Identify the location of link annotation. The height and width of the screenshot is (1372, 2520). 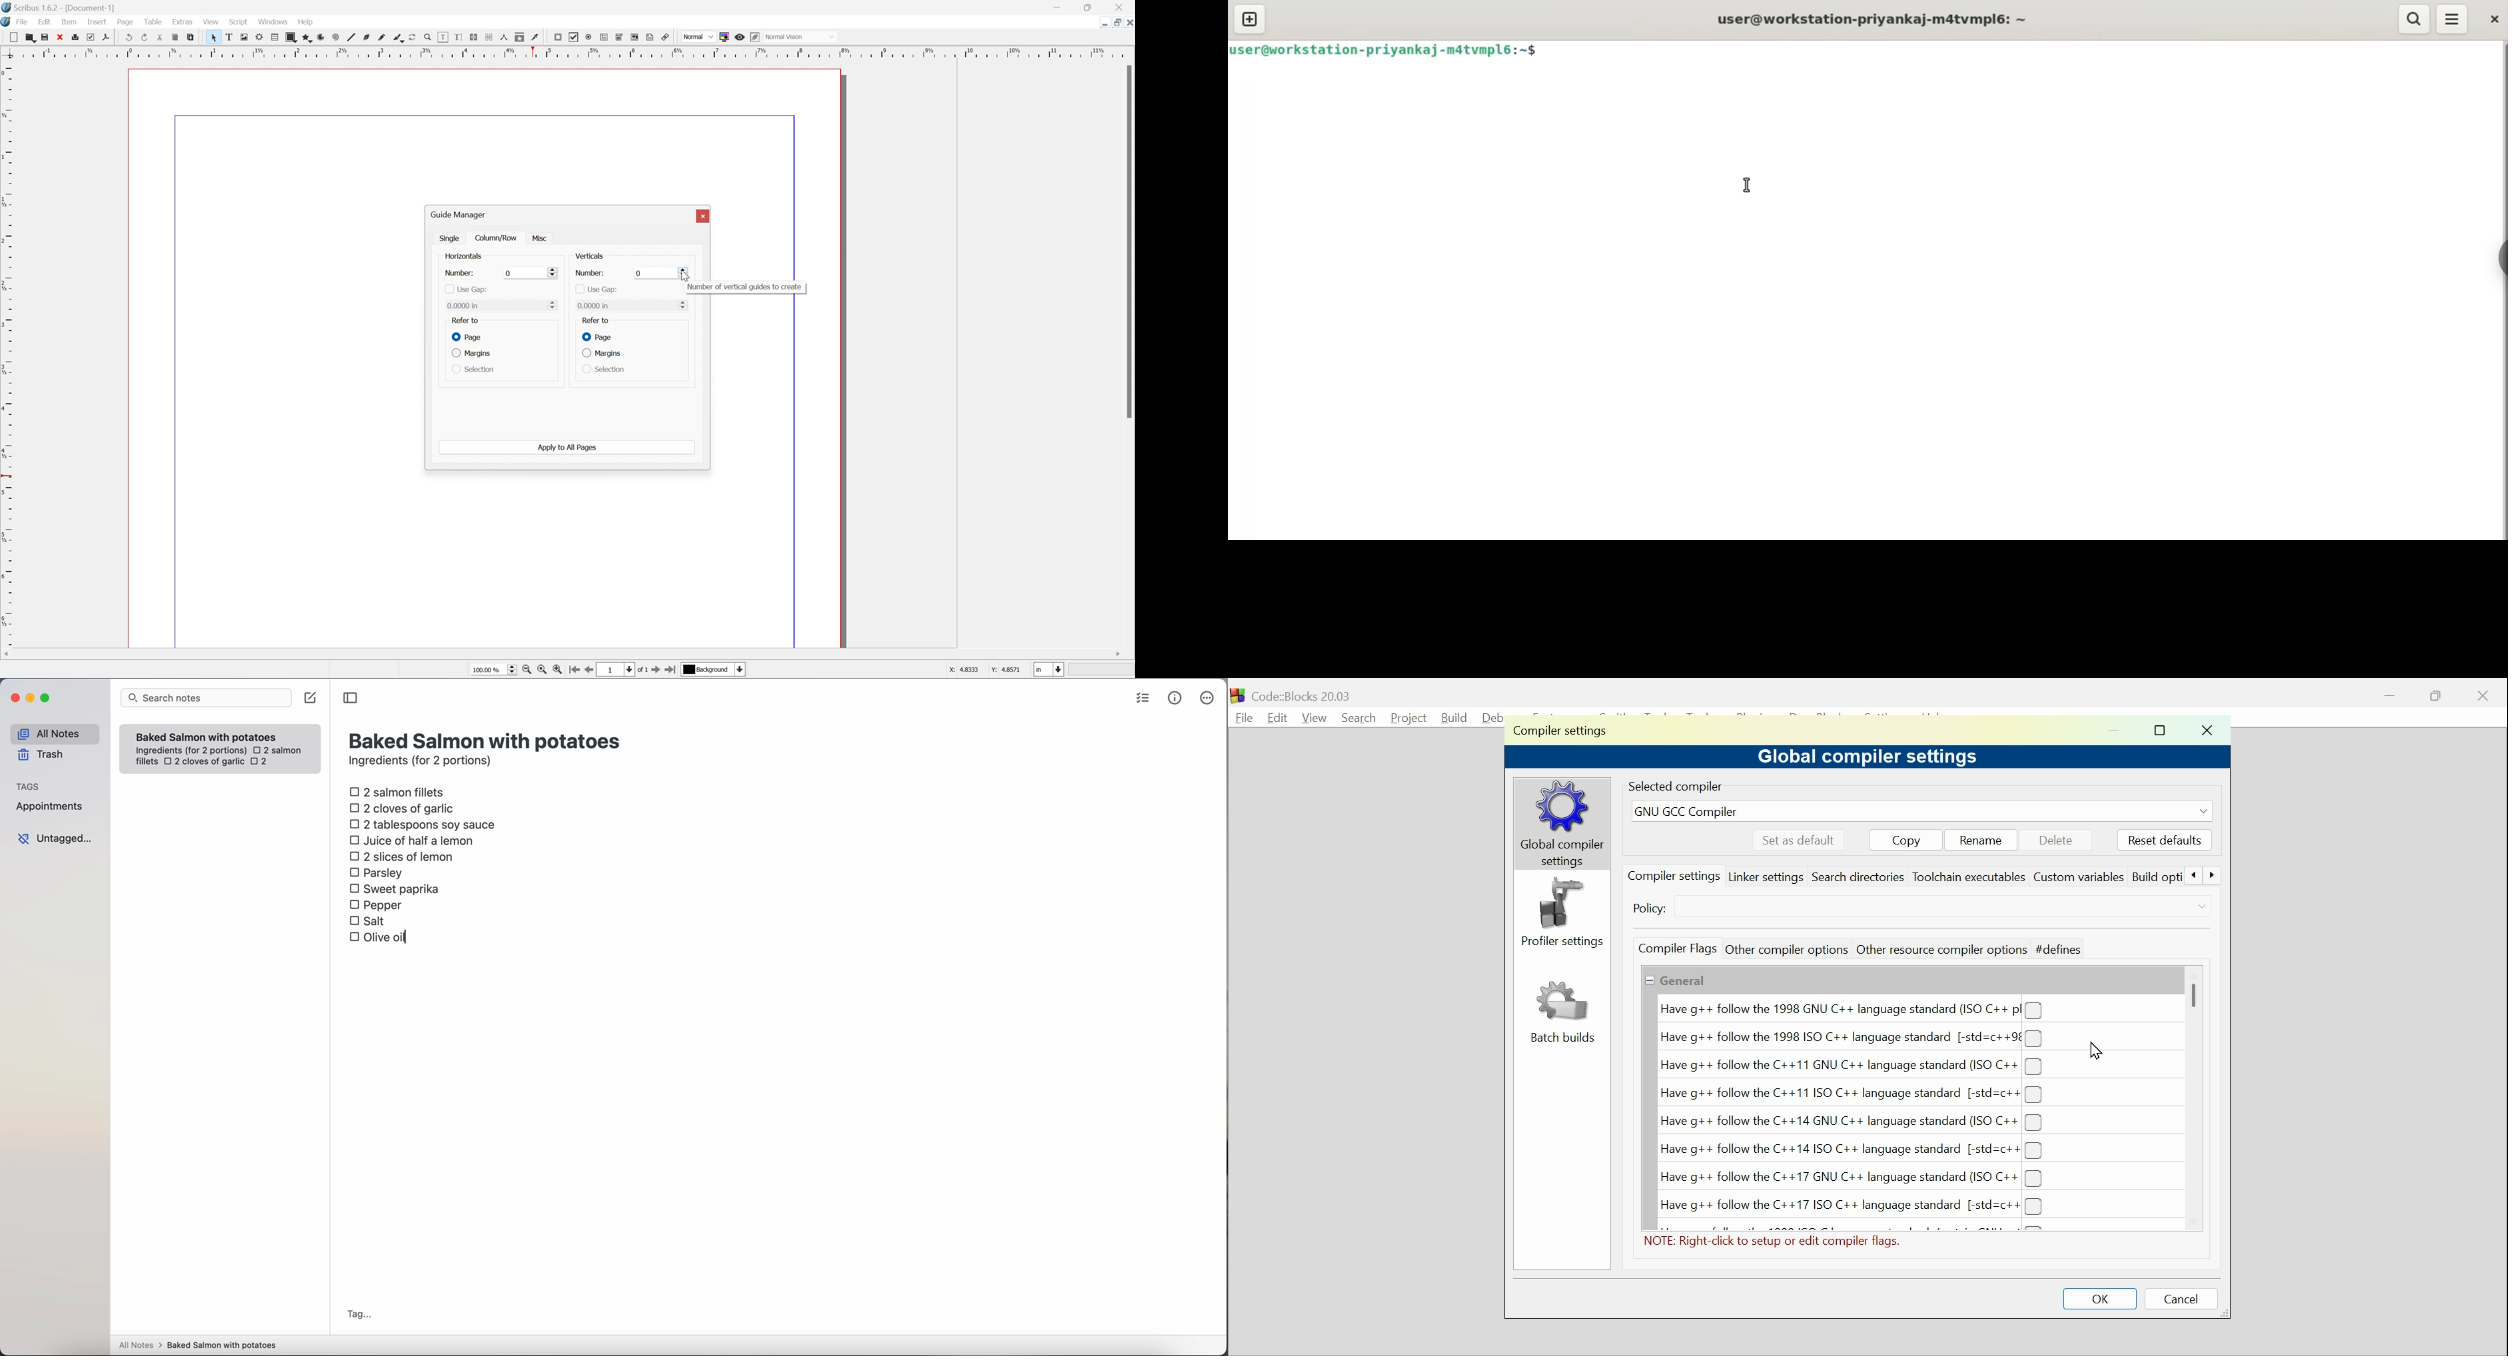
(666, 37).